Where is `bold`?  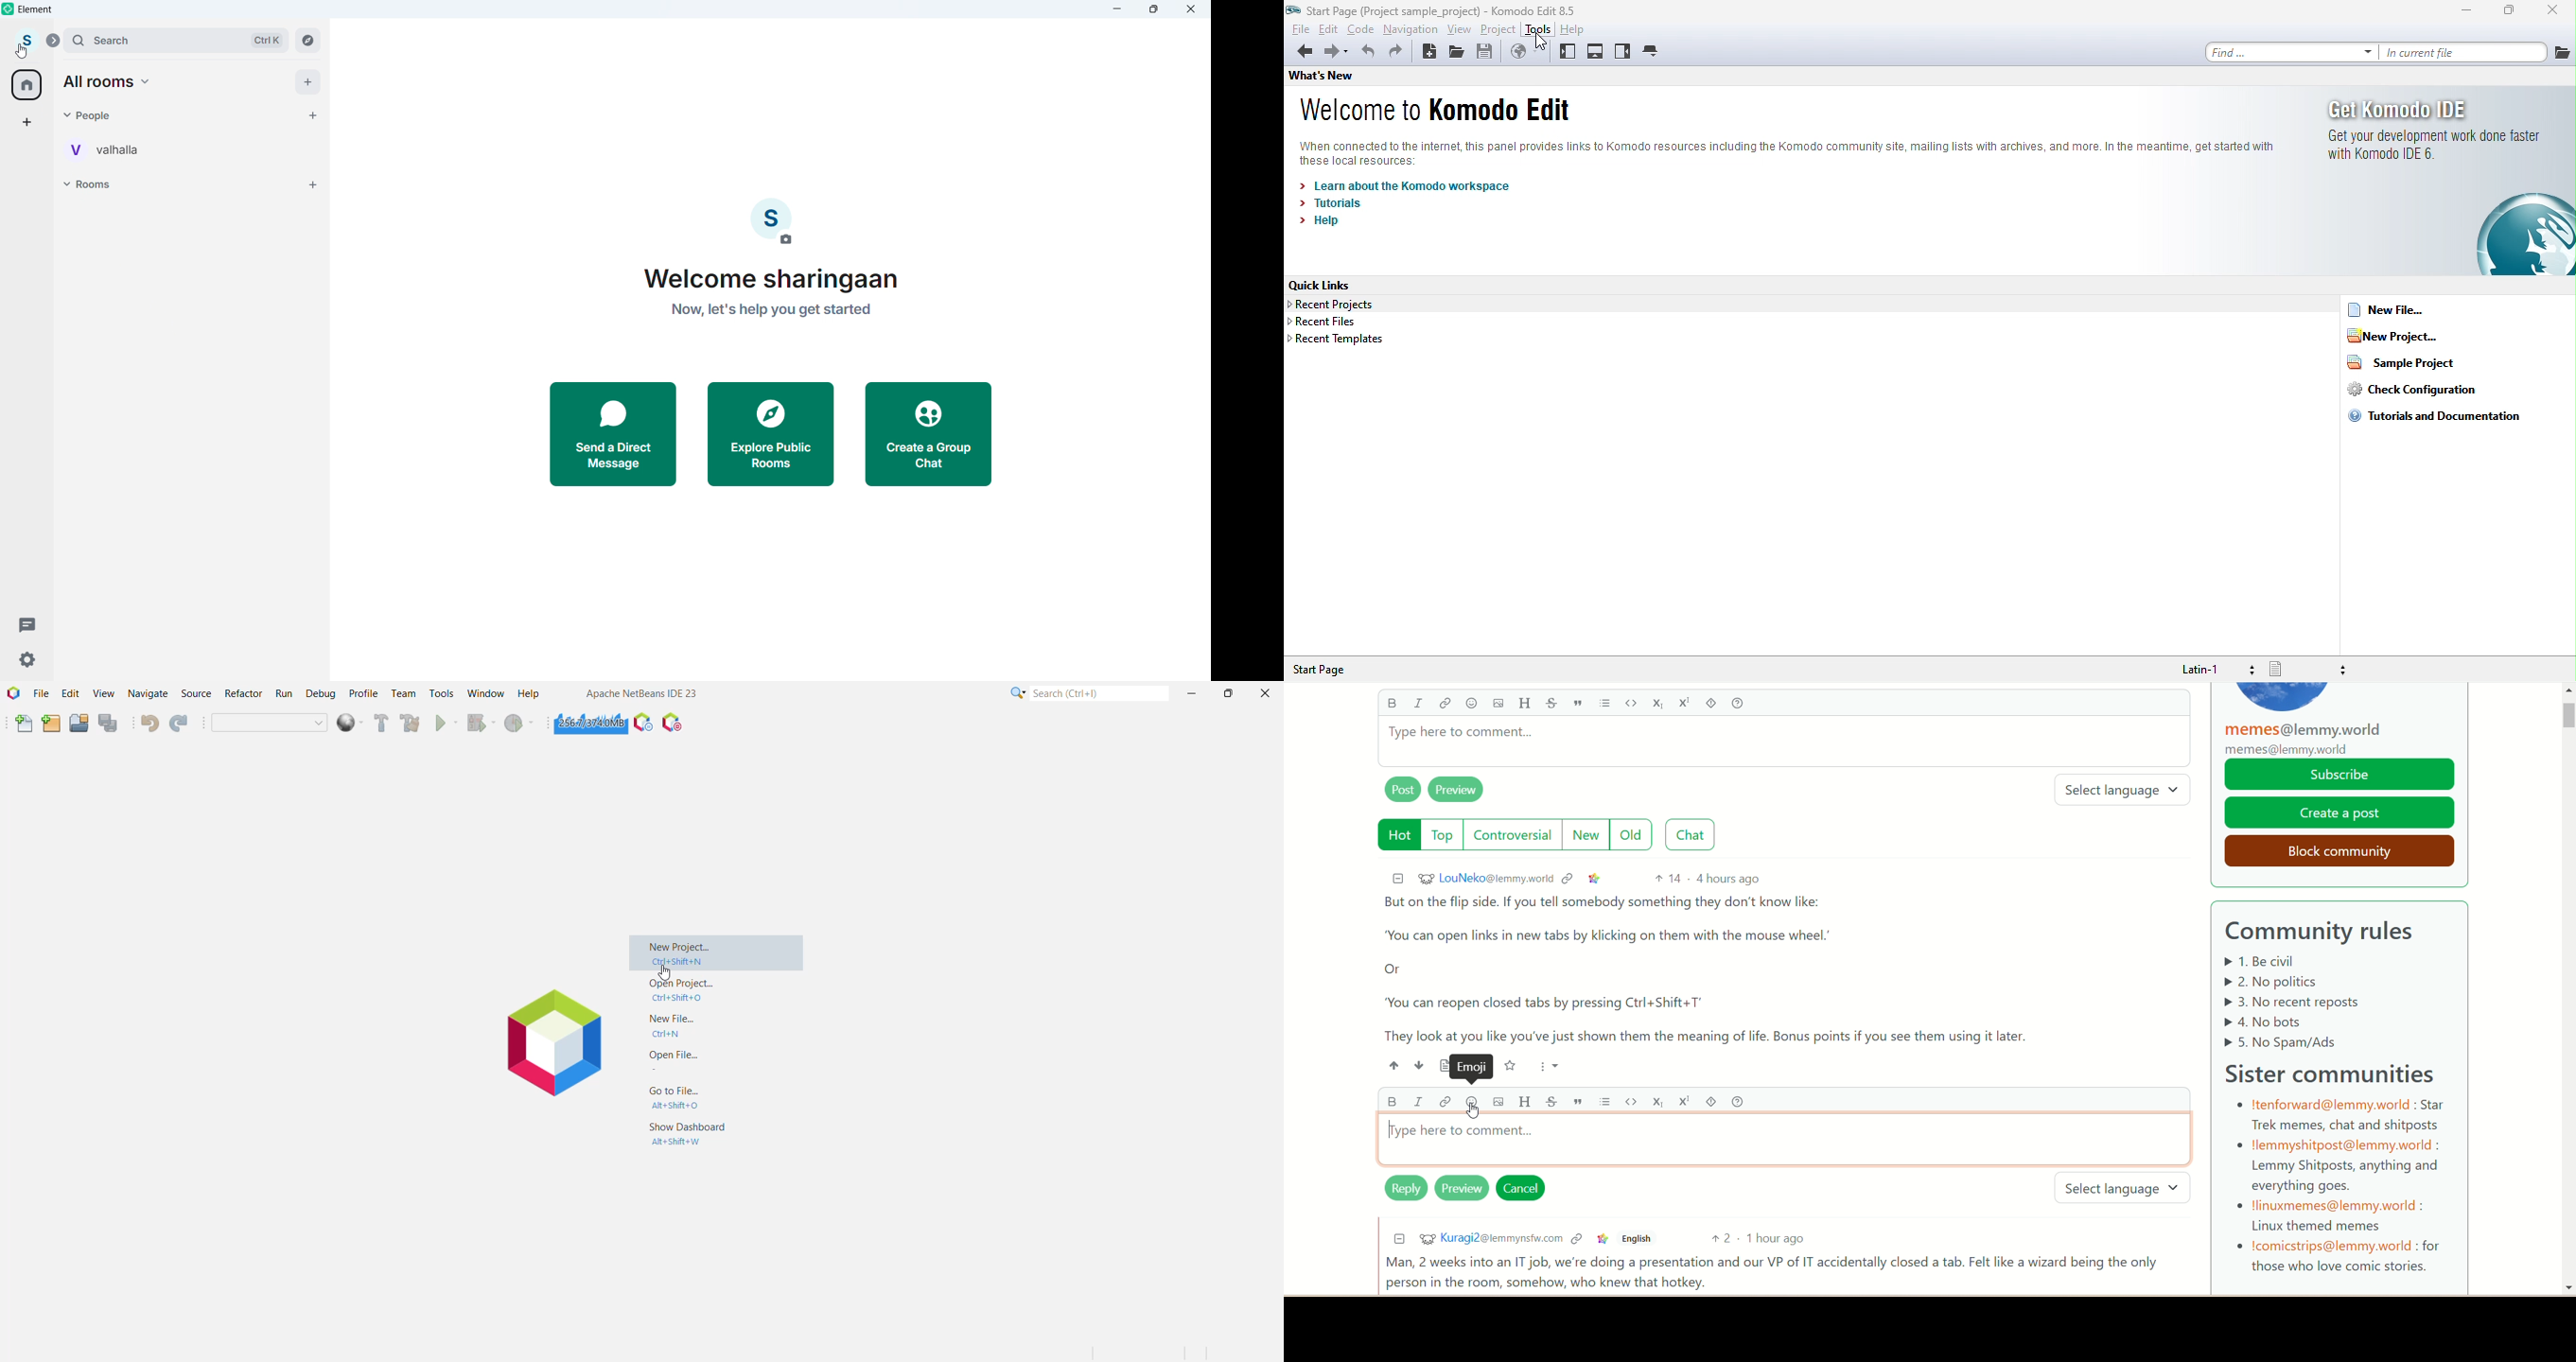
bold is located at coordinates (1391, 705).